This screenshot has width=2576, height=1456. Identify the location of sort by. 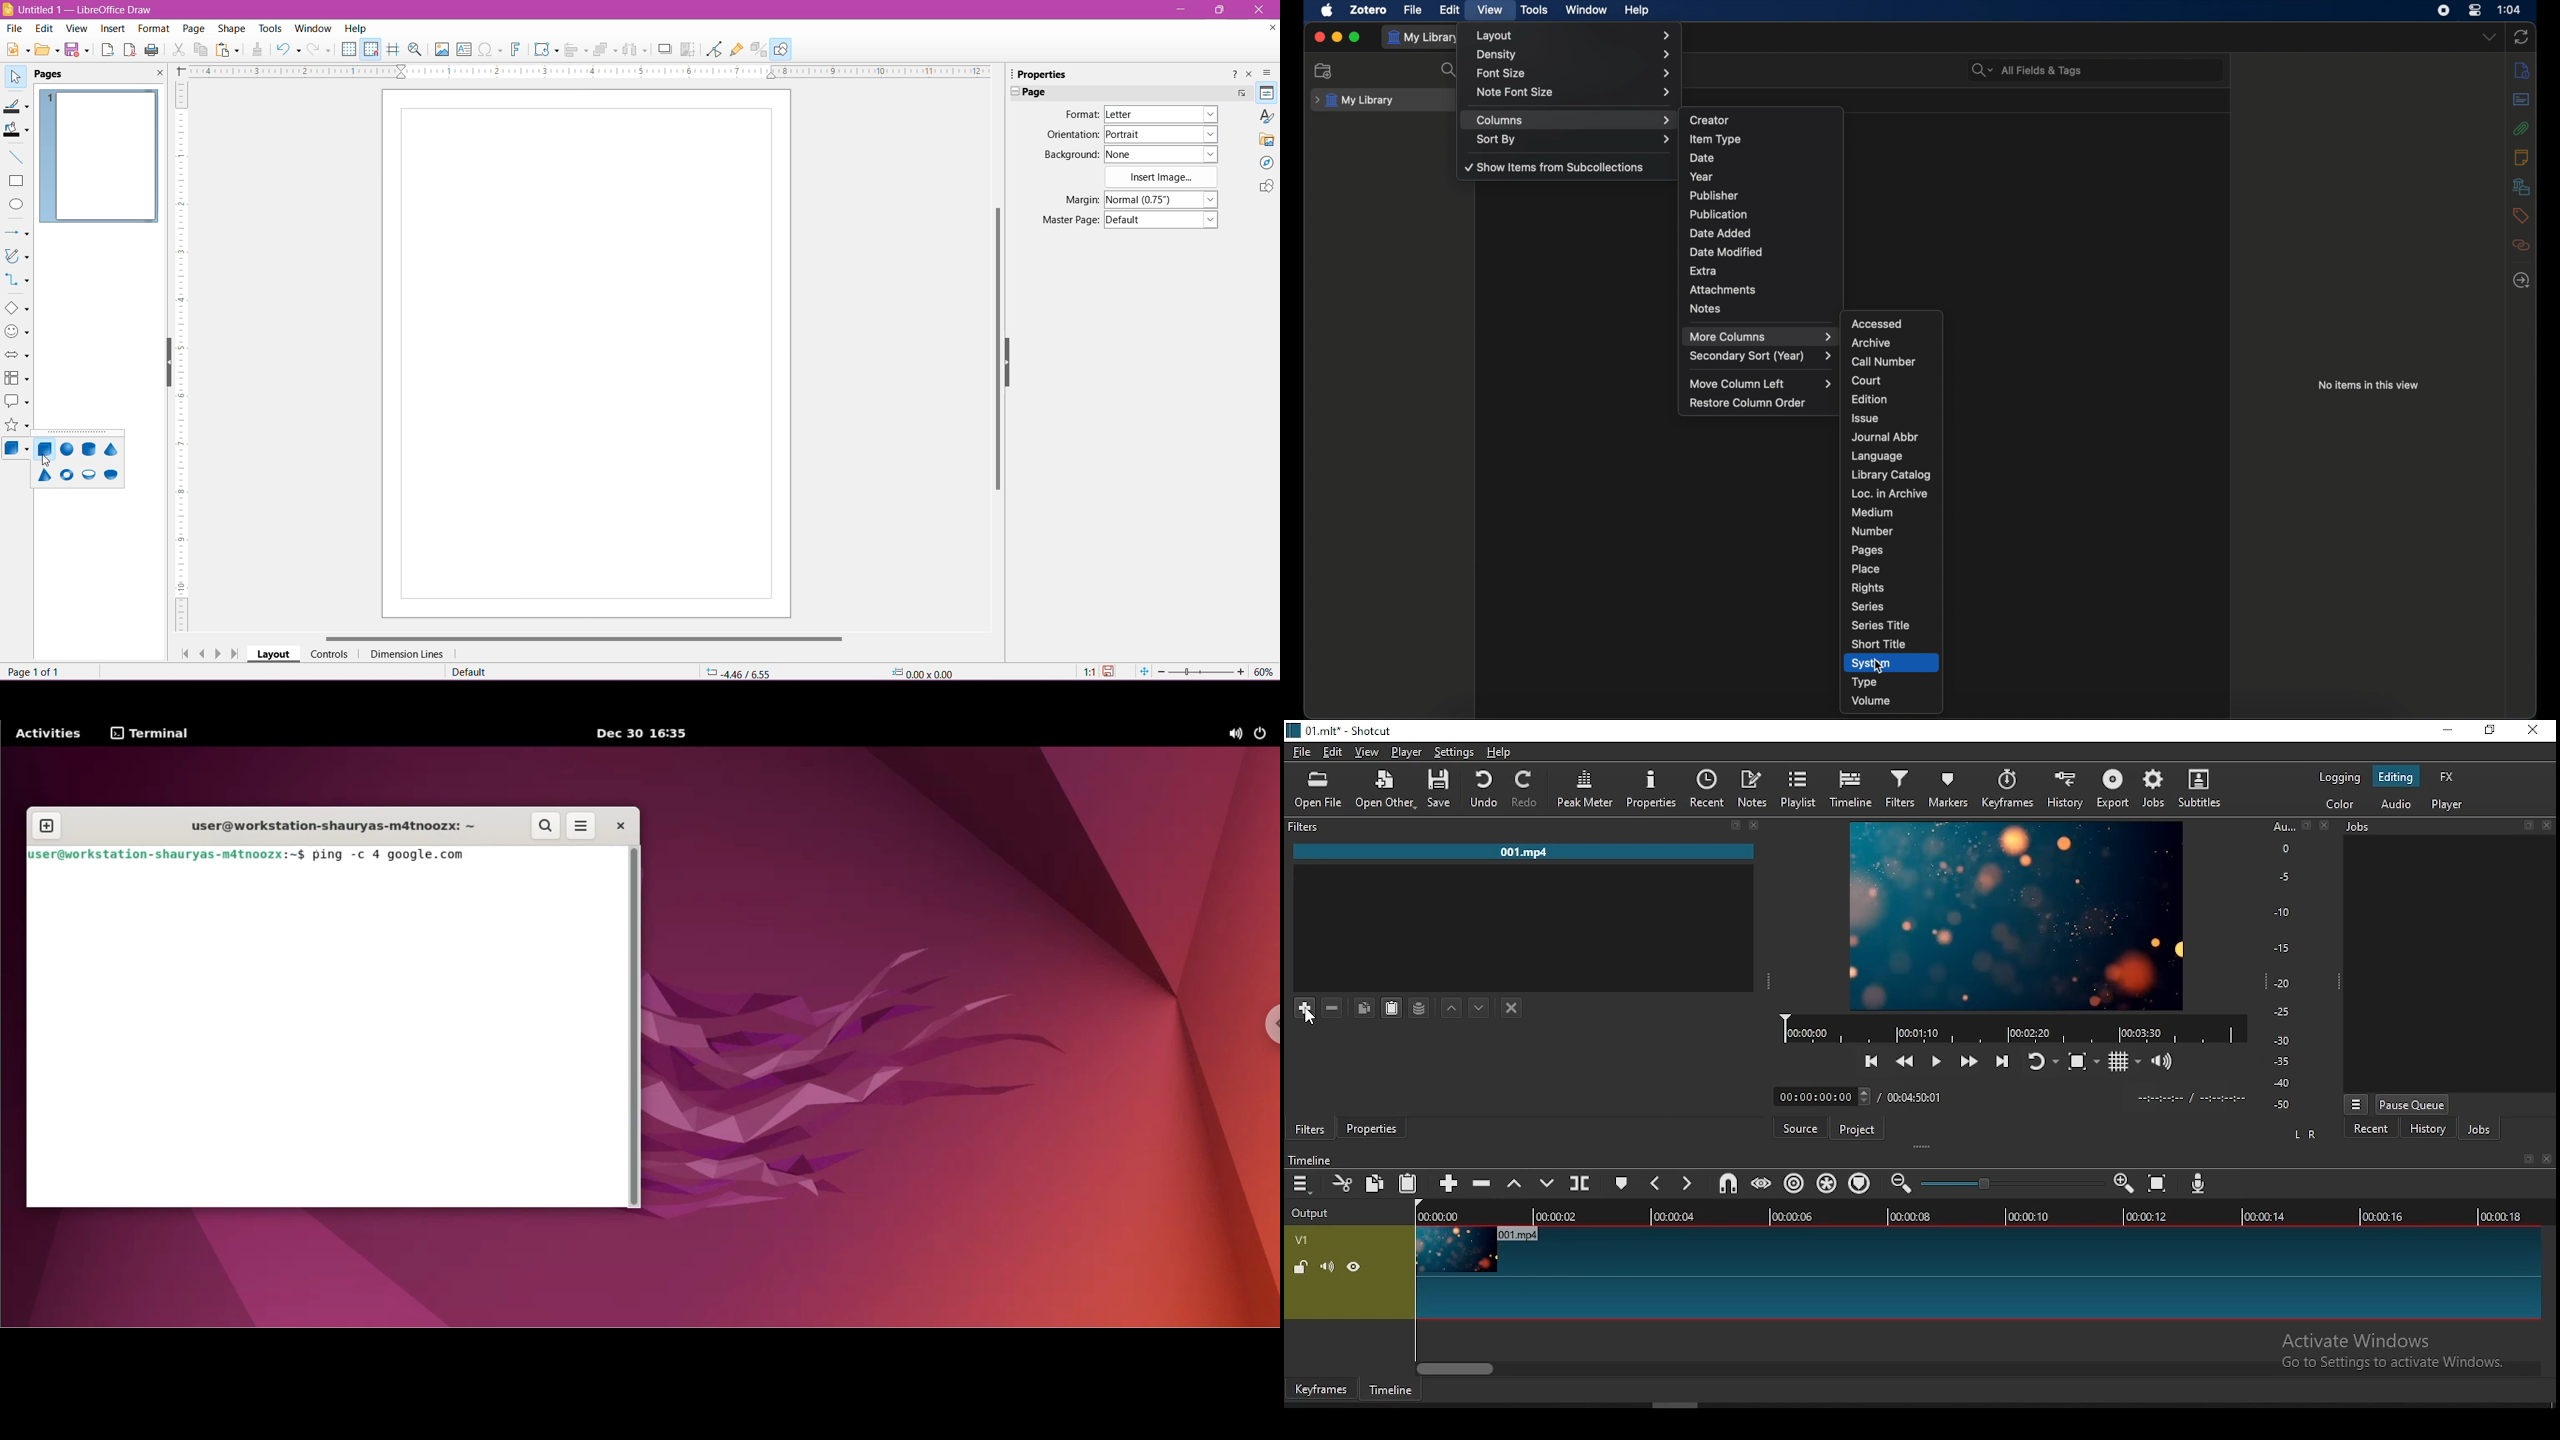
(1573, 139).